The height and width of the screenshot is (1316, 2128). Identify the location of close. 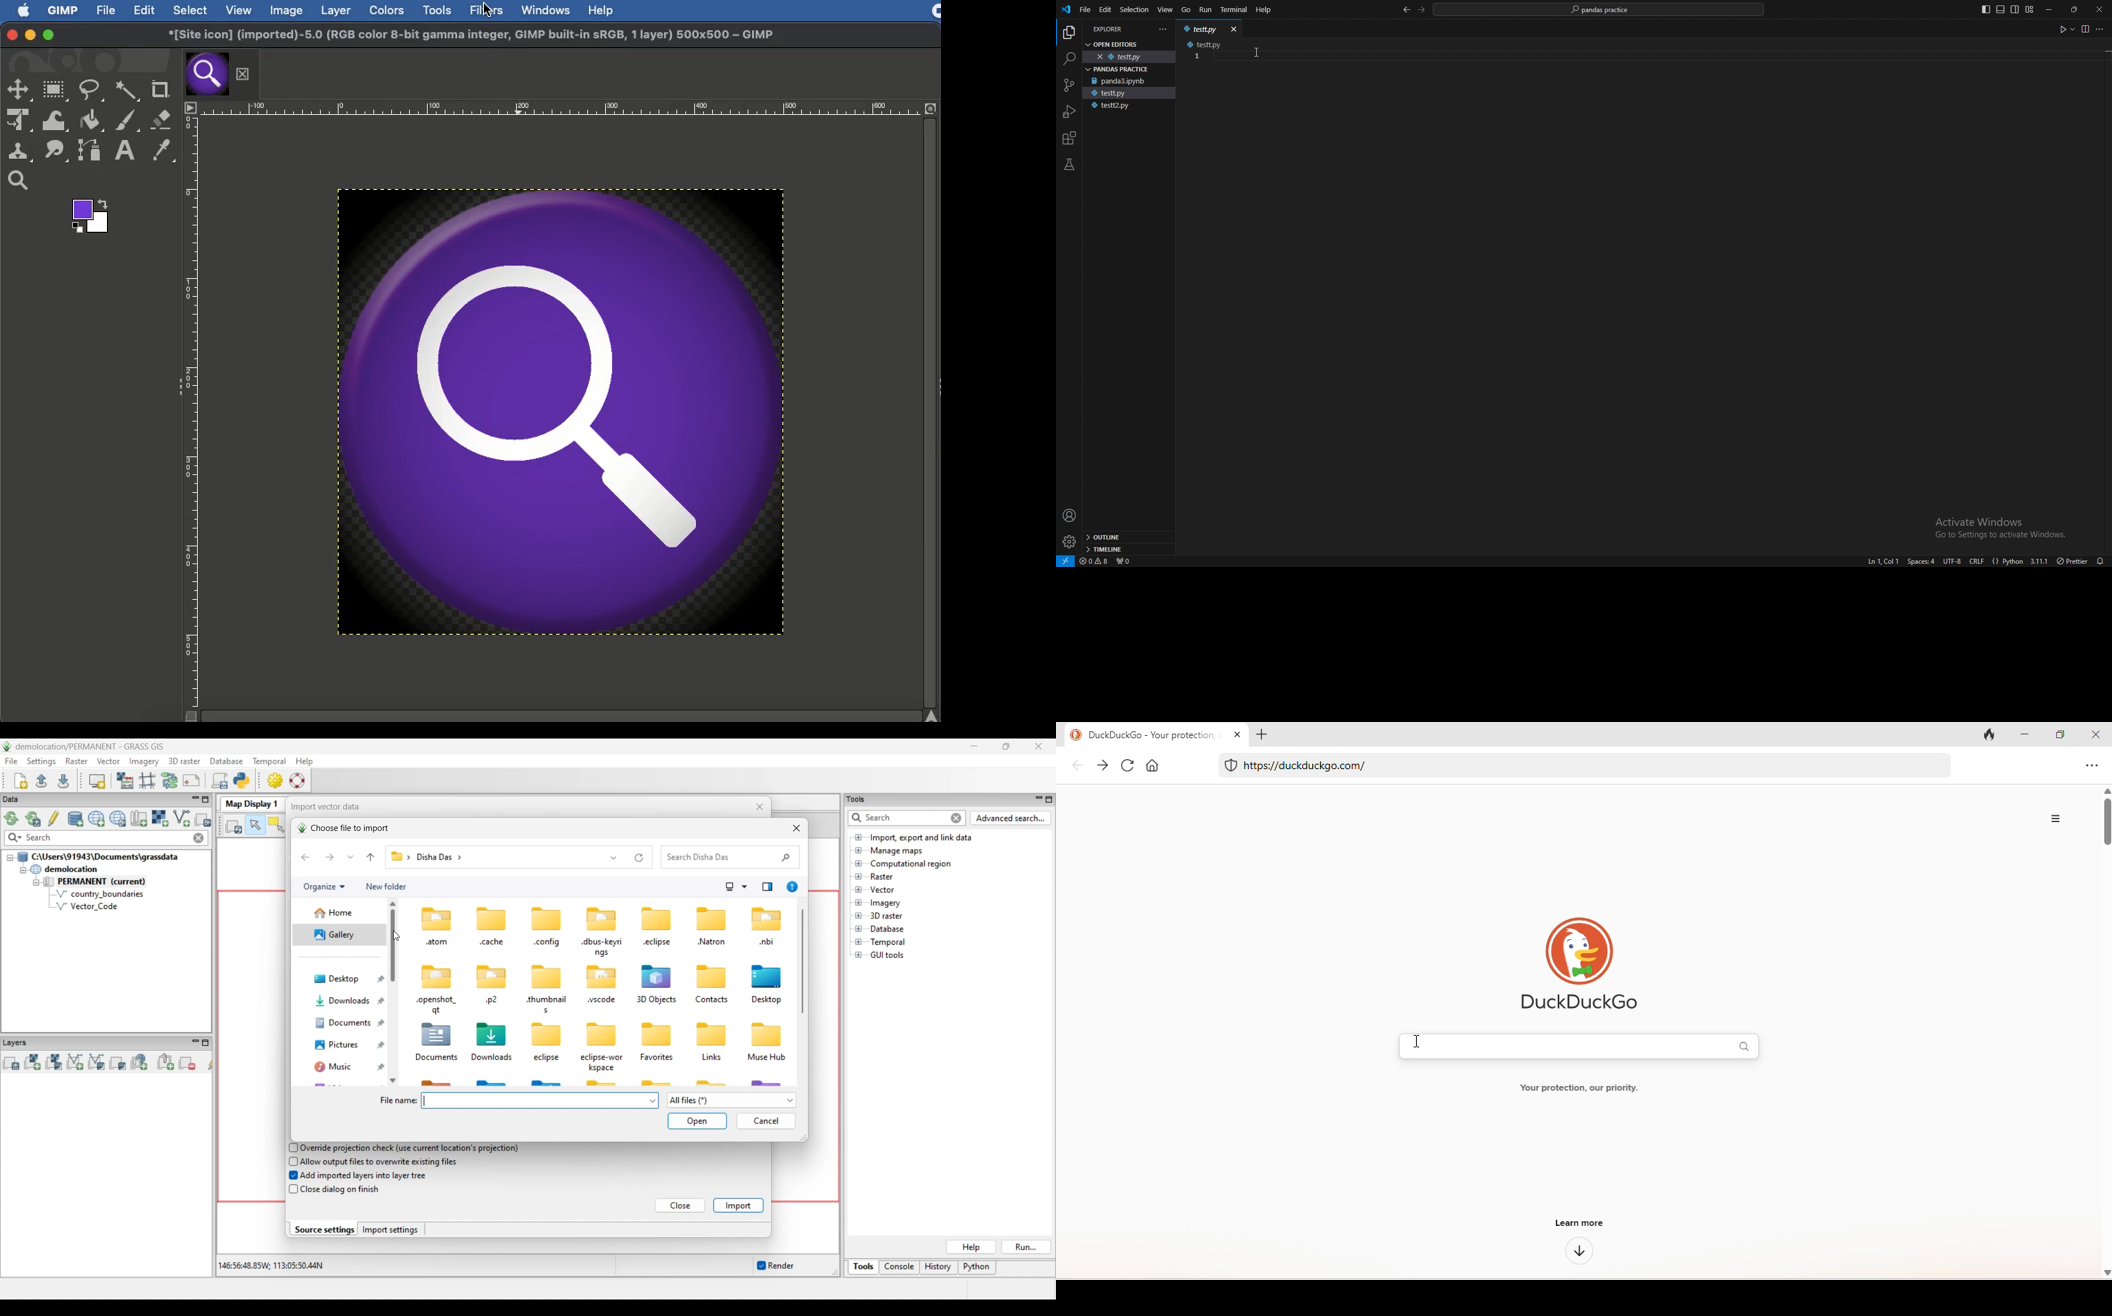
(2099, 9).